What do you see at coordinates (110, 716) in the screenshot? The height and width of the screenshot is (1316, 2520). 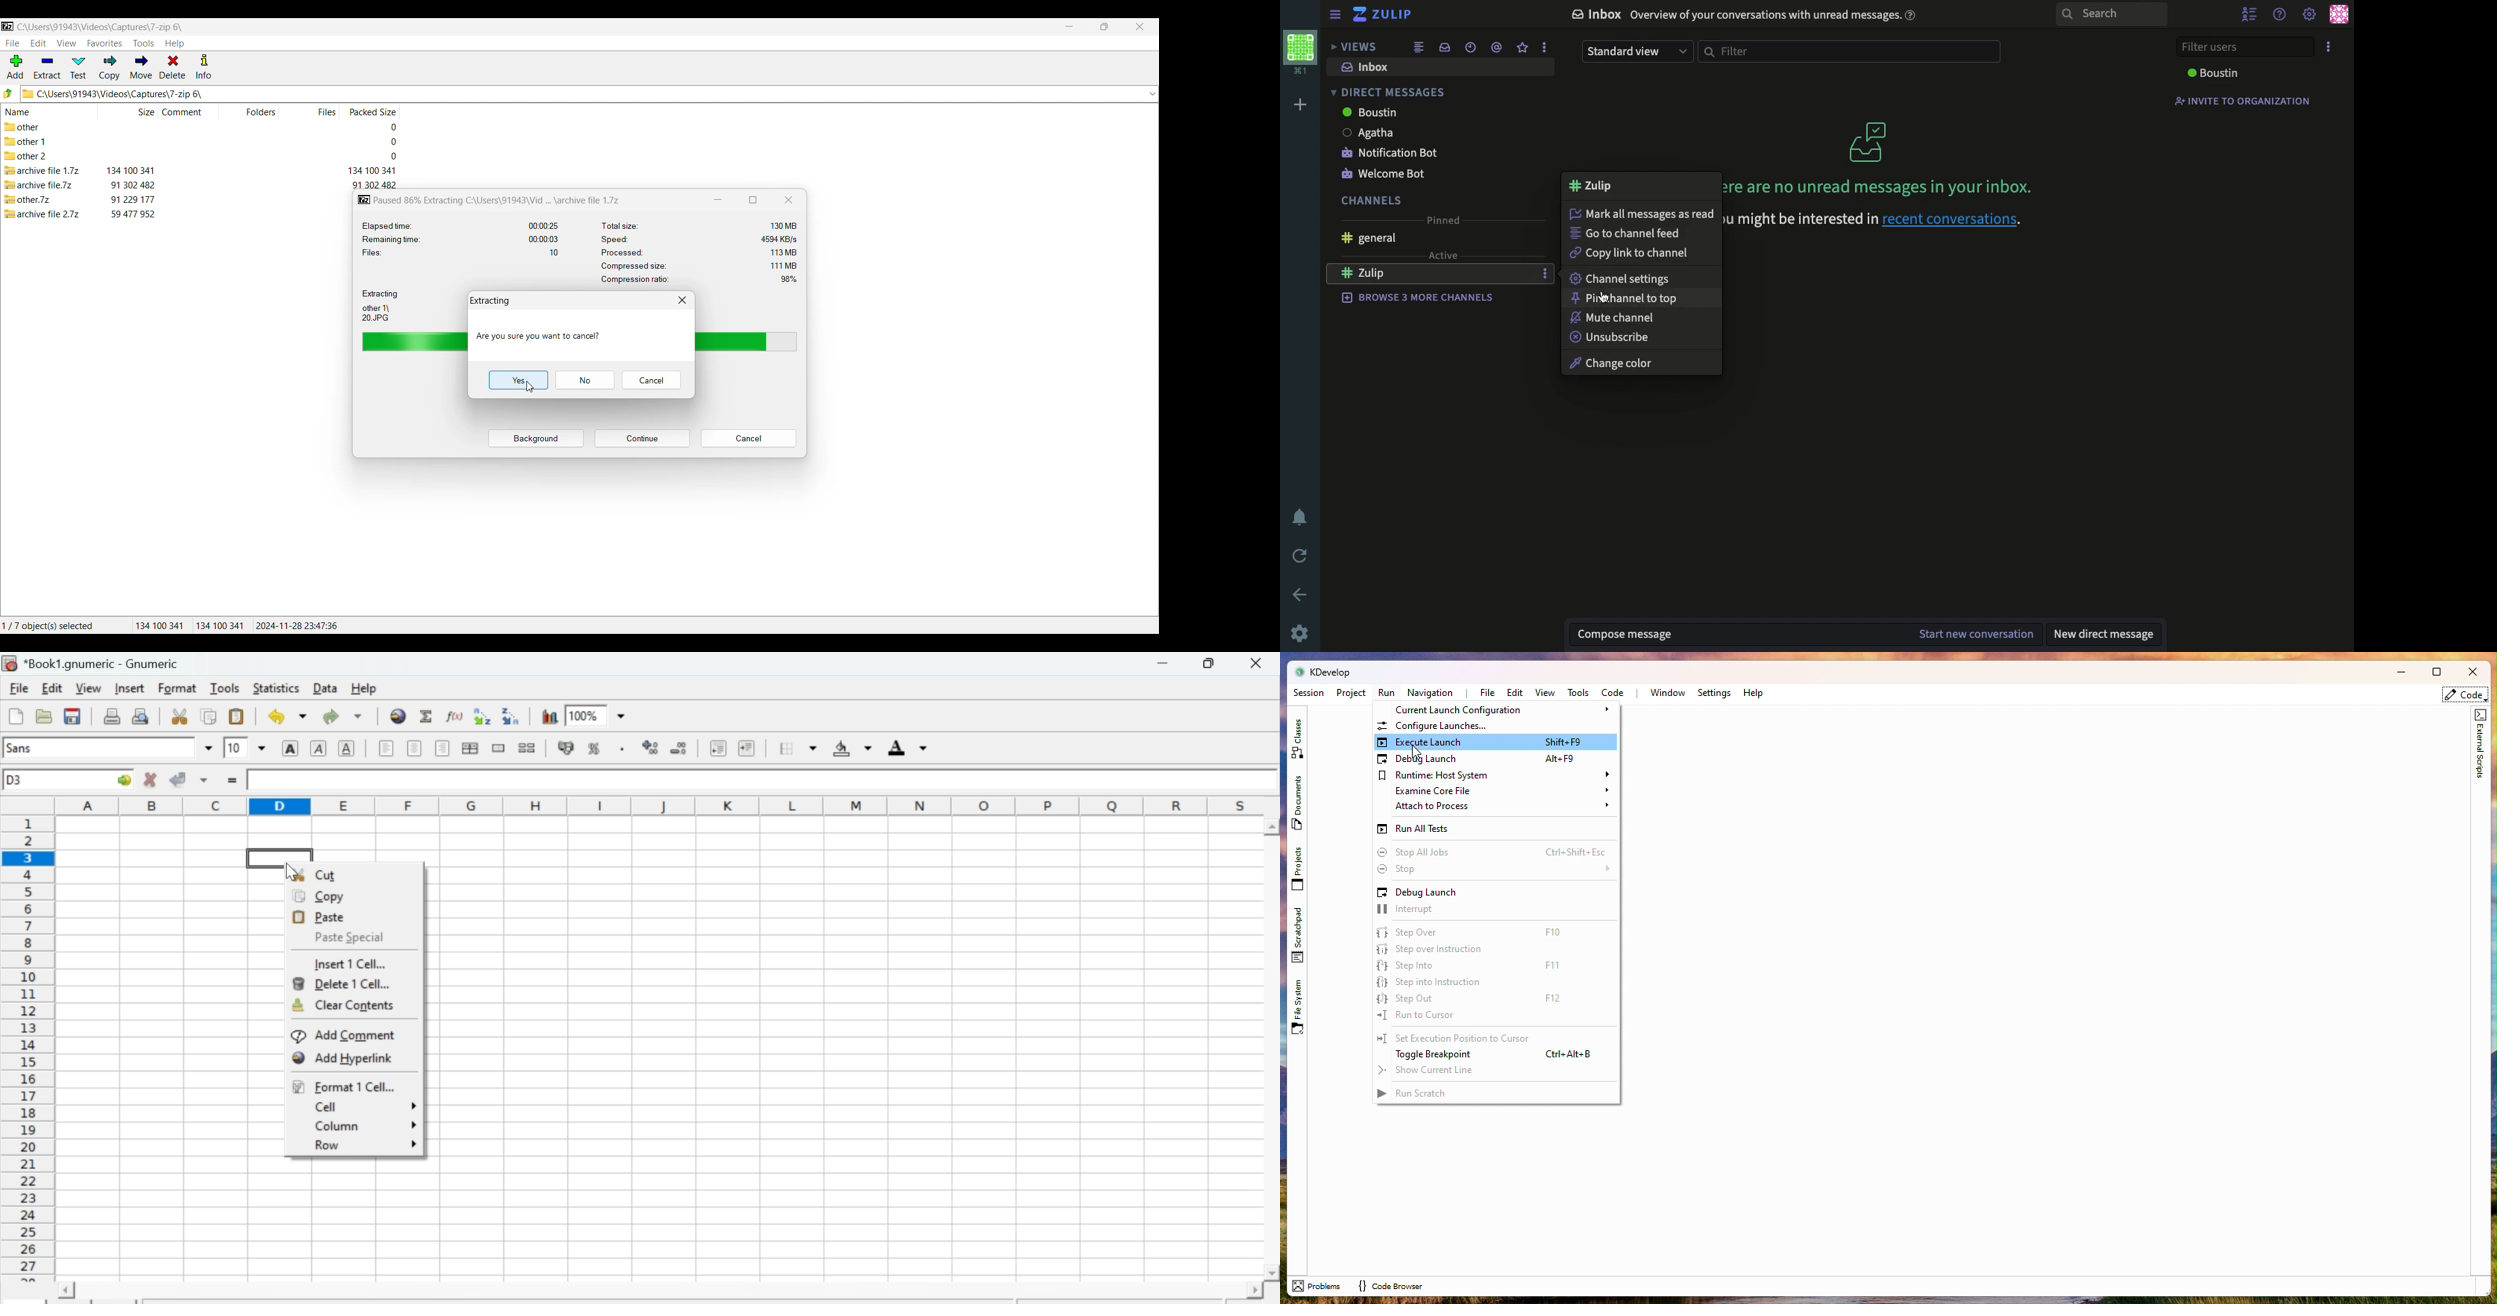 I see `Print` at bounding box center [110, 716].